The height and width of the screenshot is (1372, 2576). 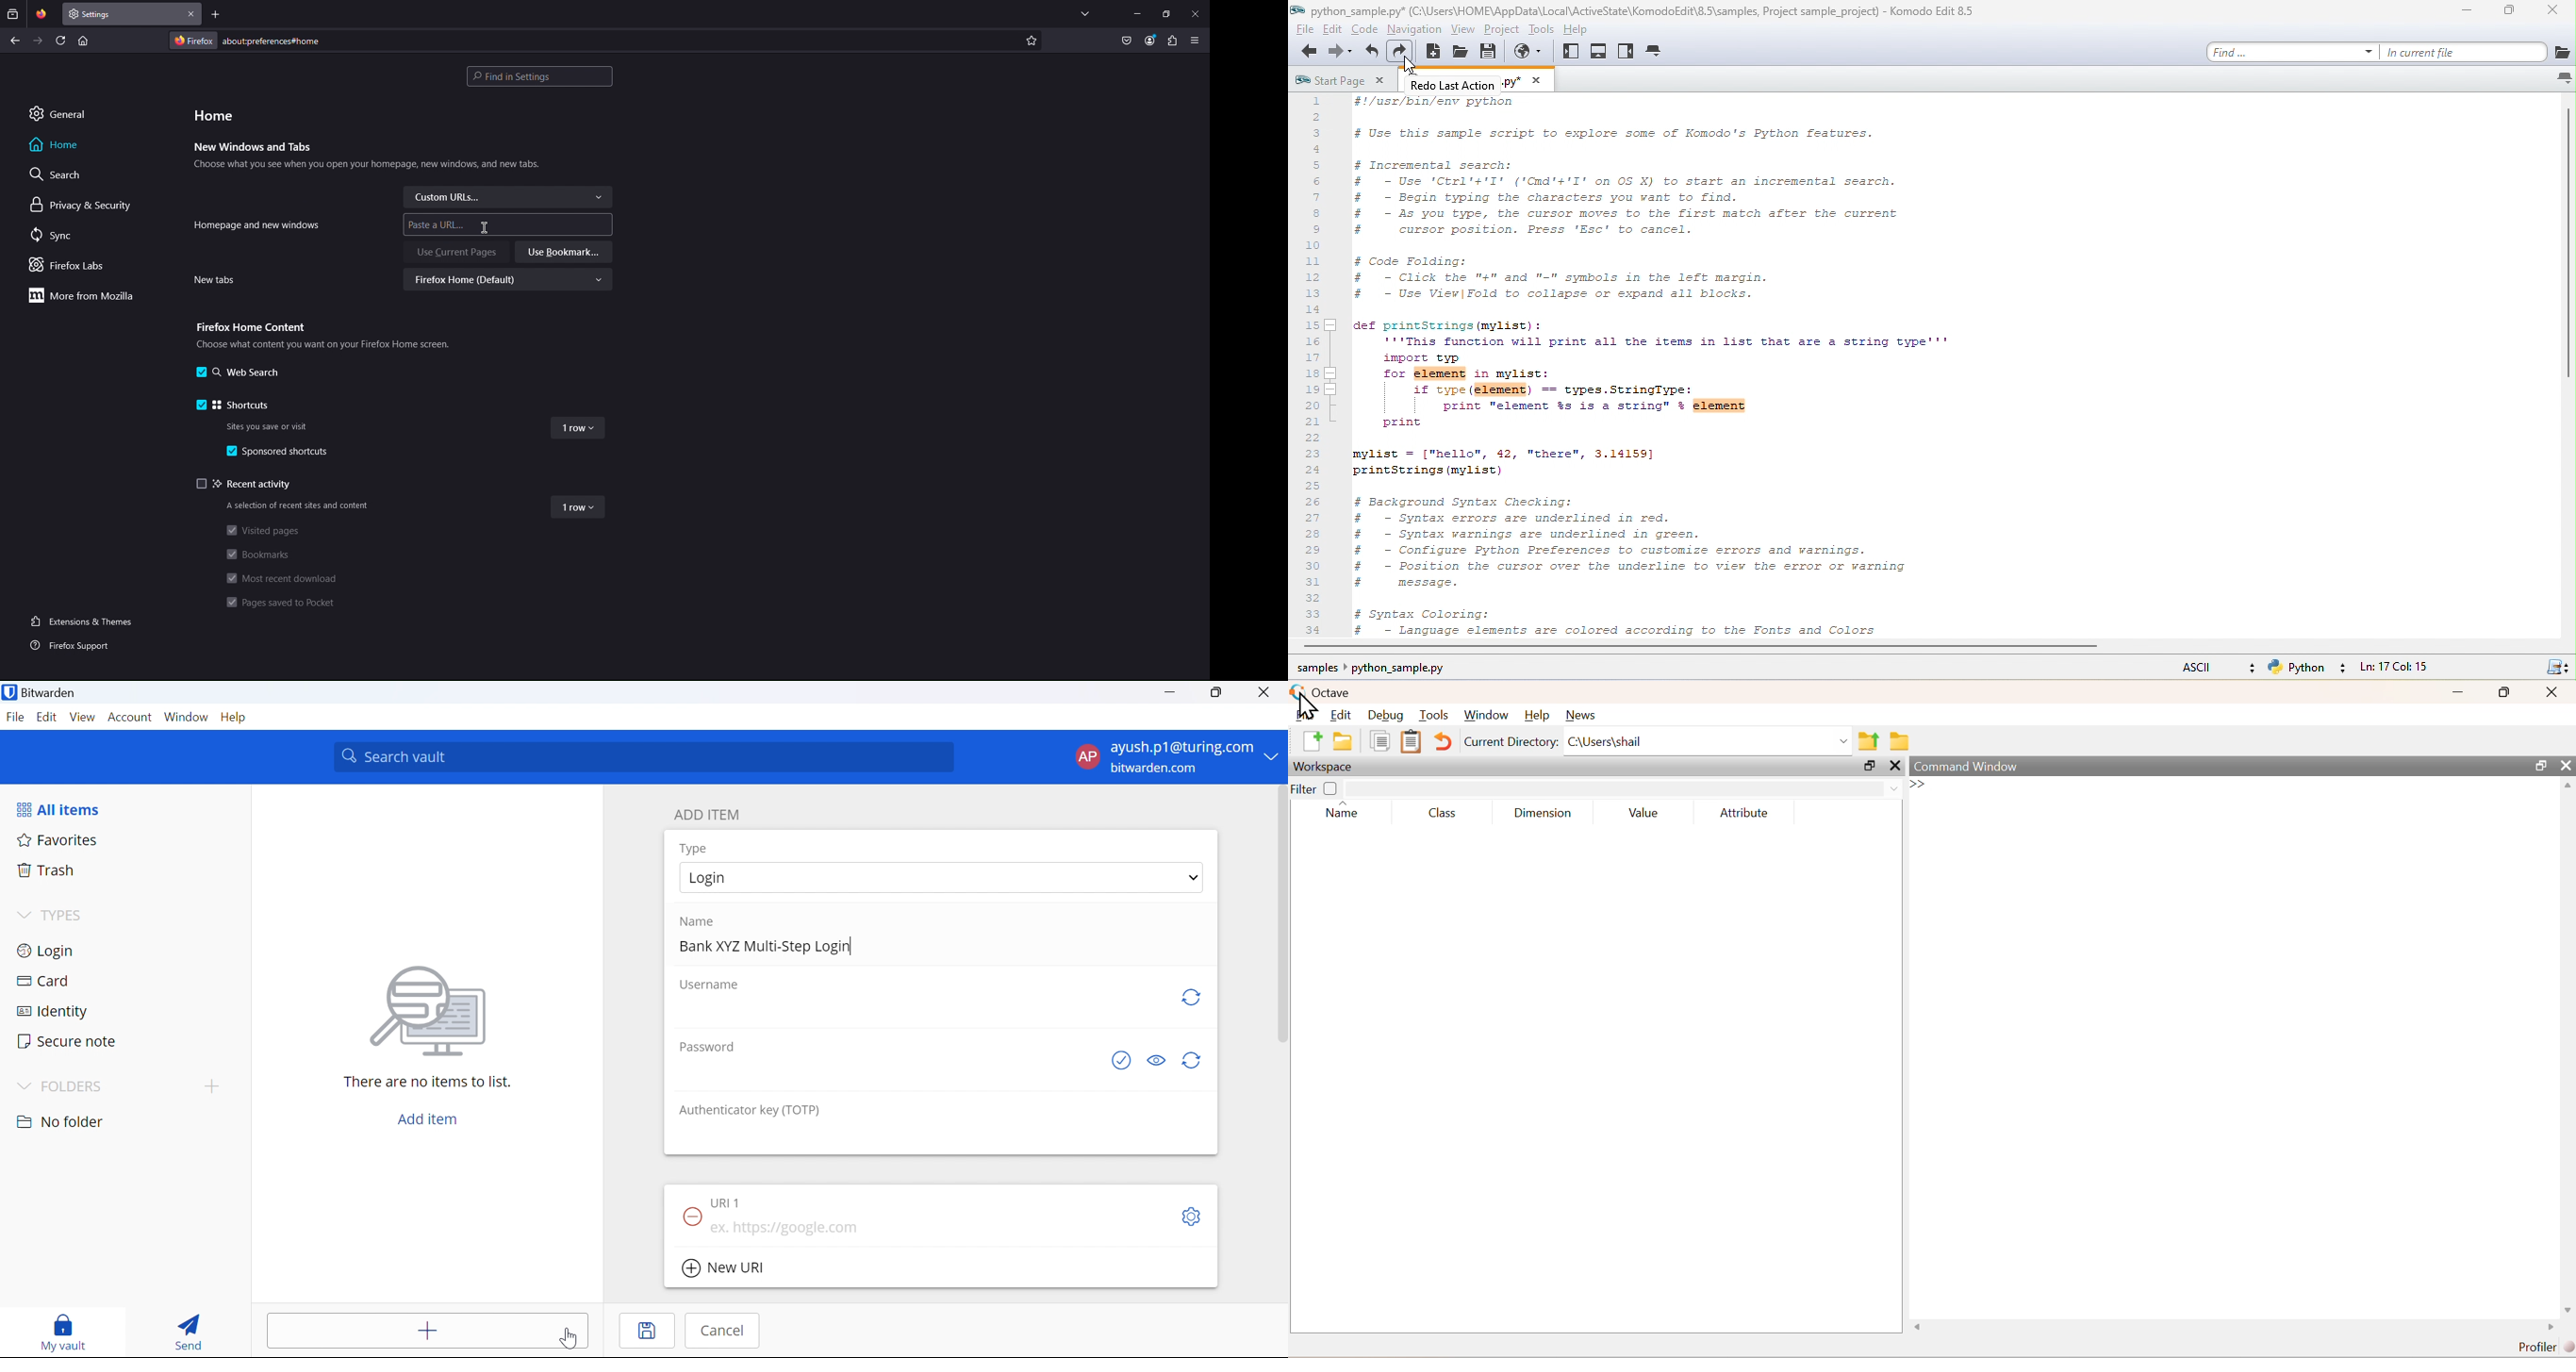 I want to click on Settings, so click(x=1193, y=1216).